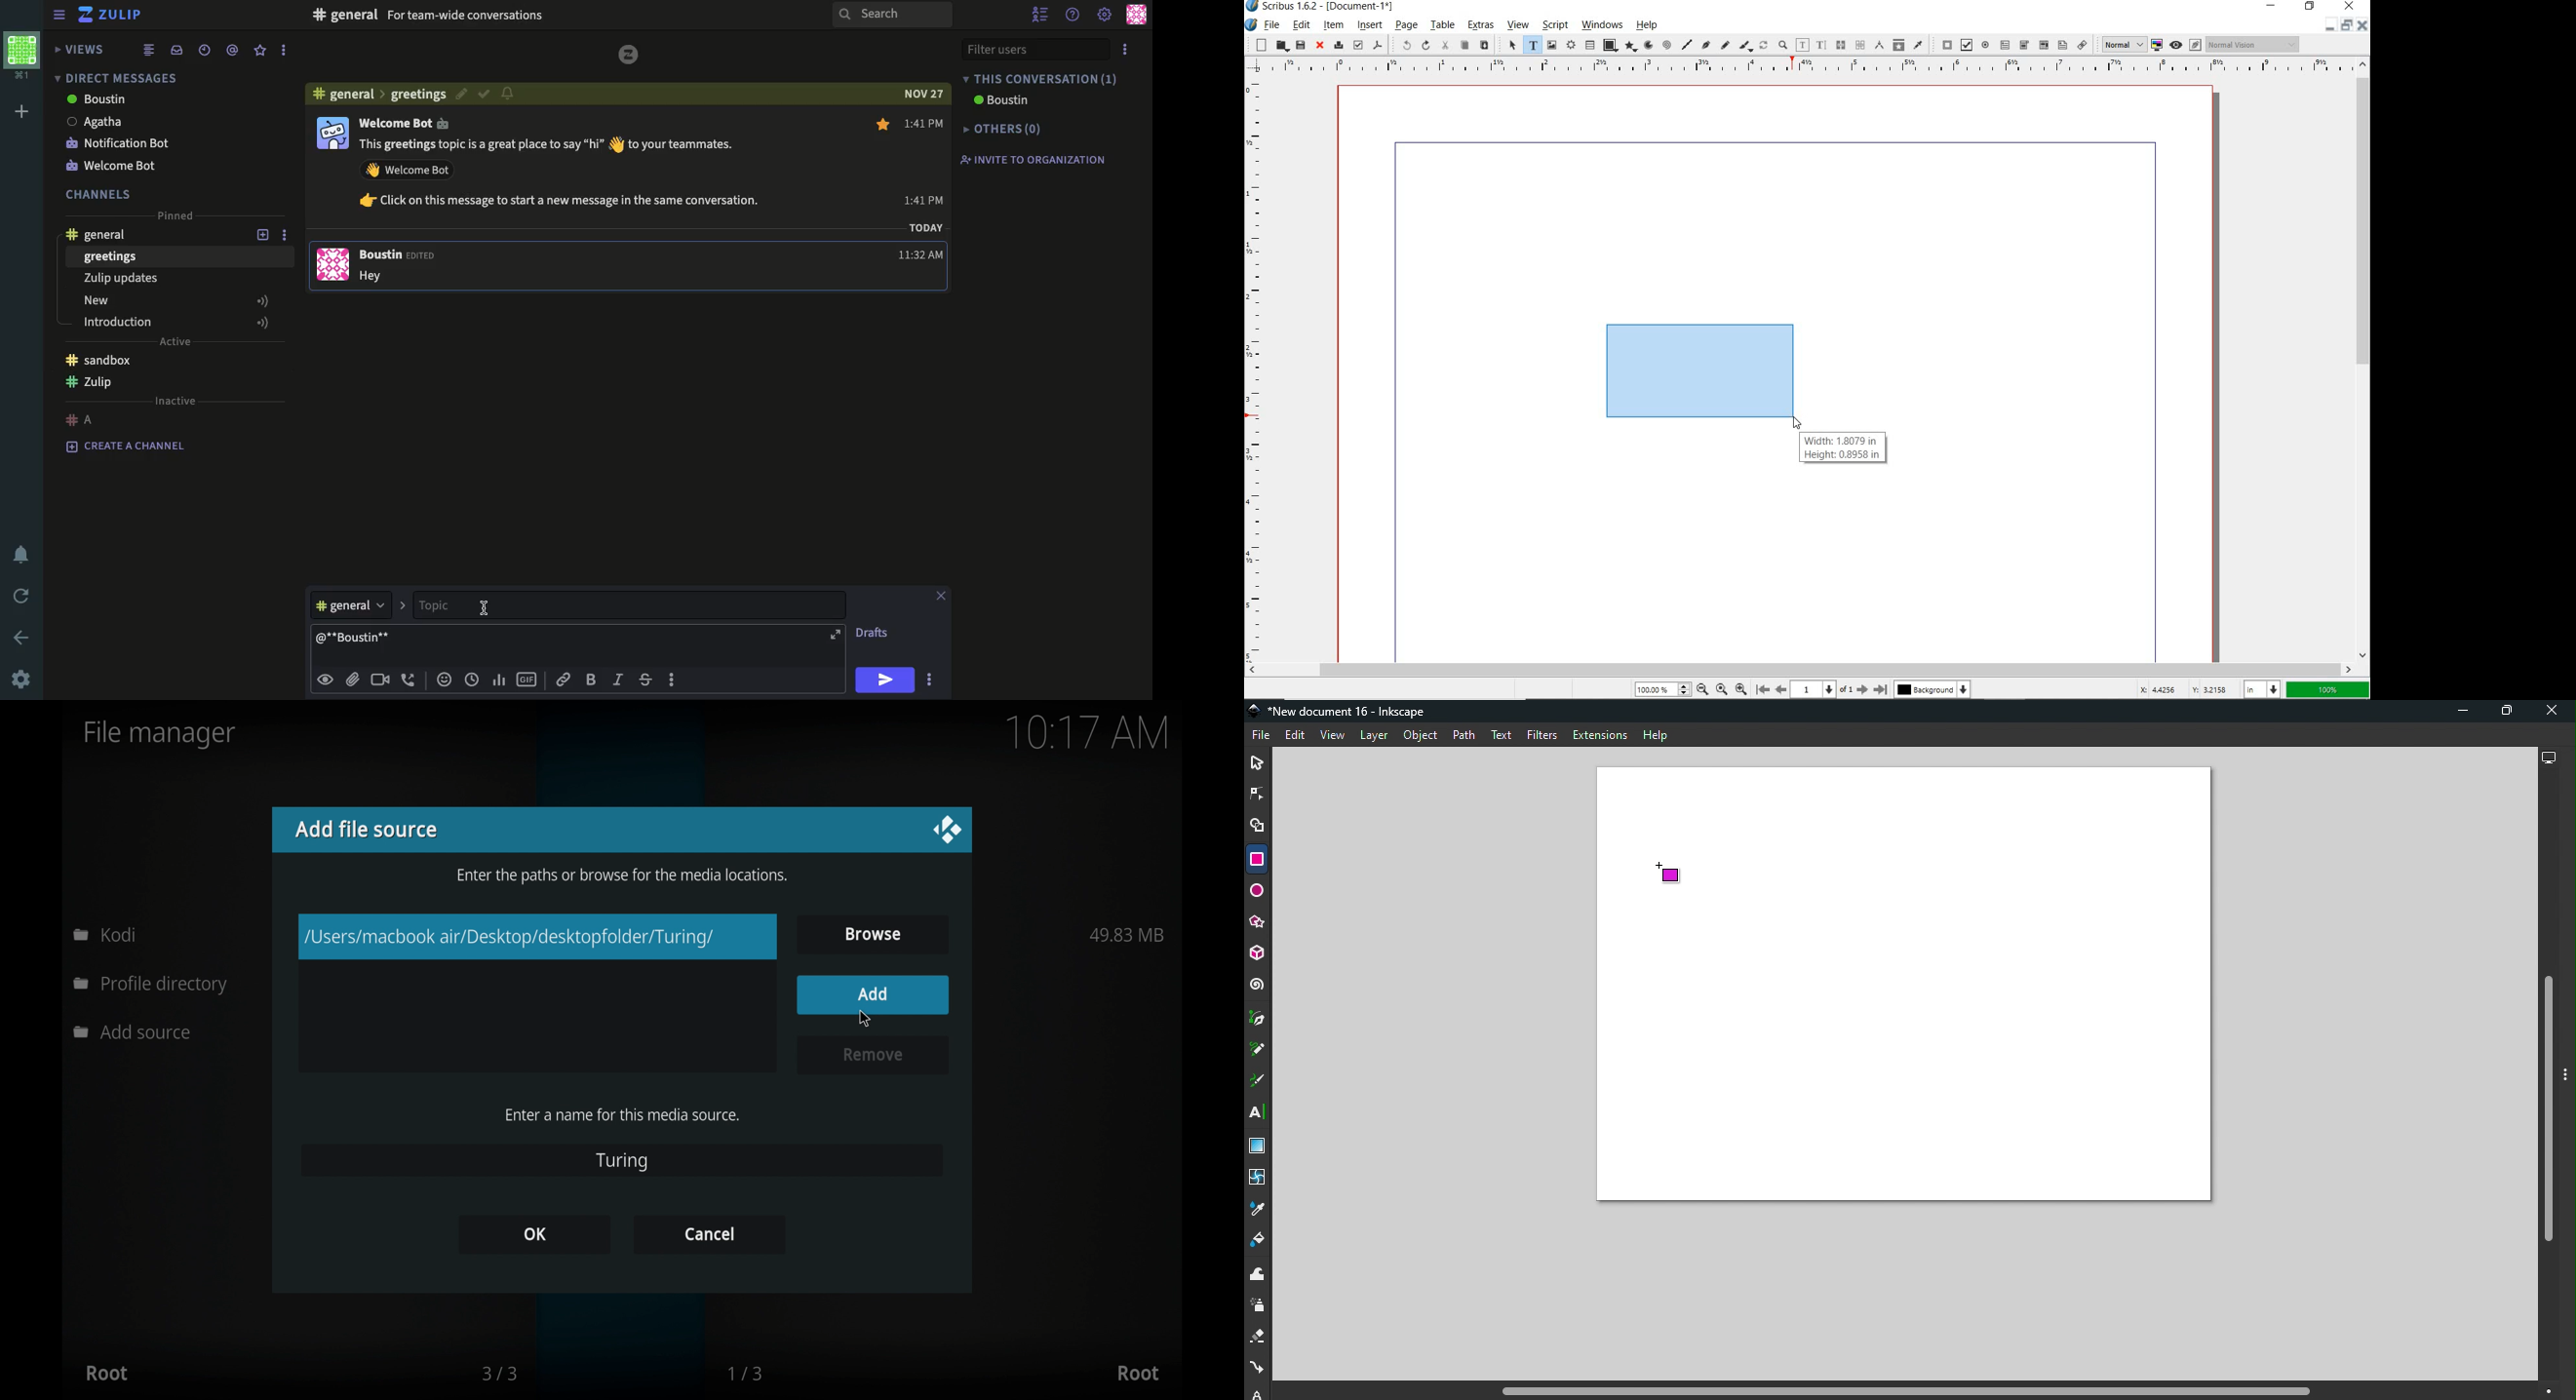  I want to click on Zulip updates, so click(119, 278).